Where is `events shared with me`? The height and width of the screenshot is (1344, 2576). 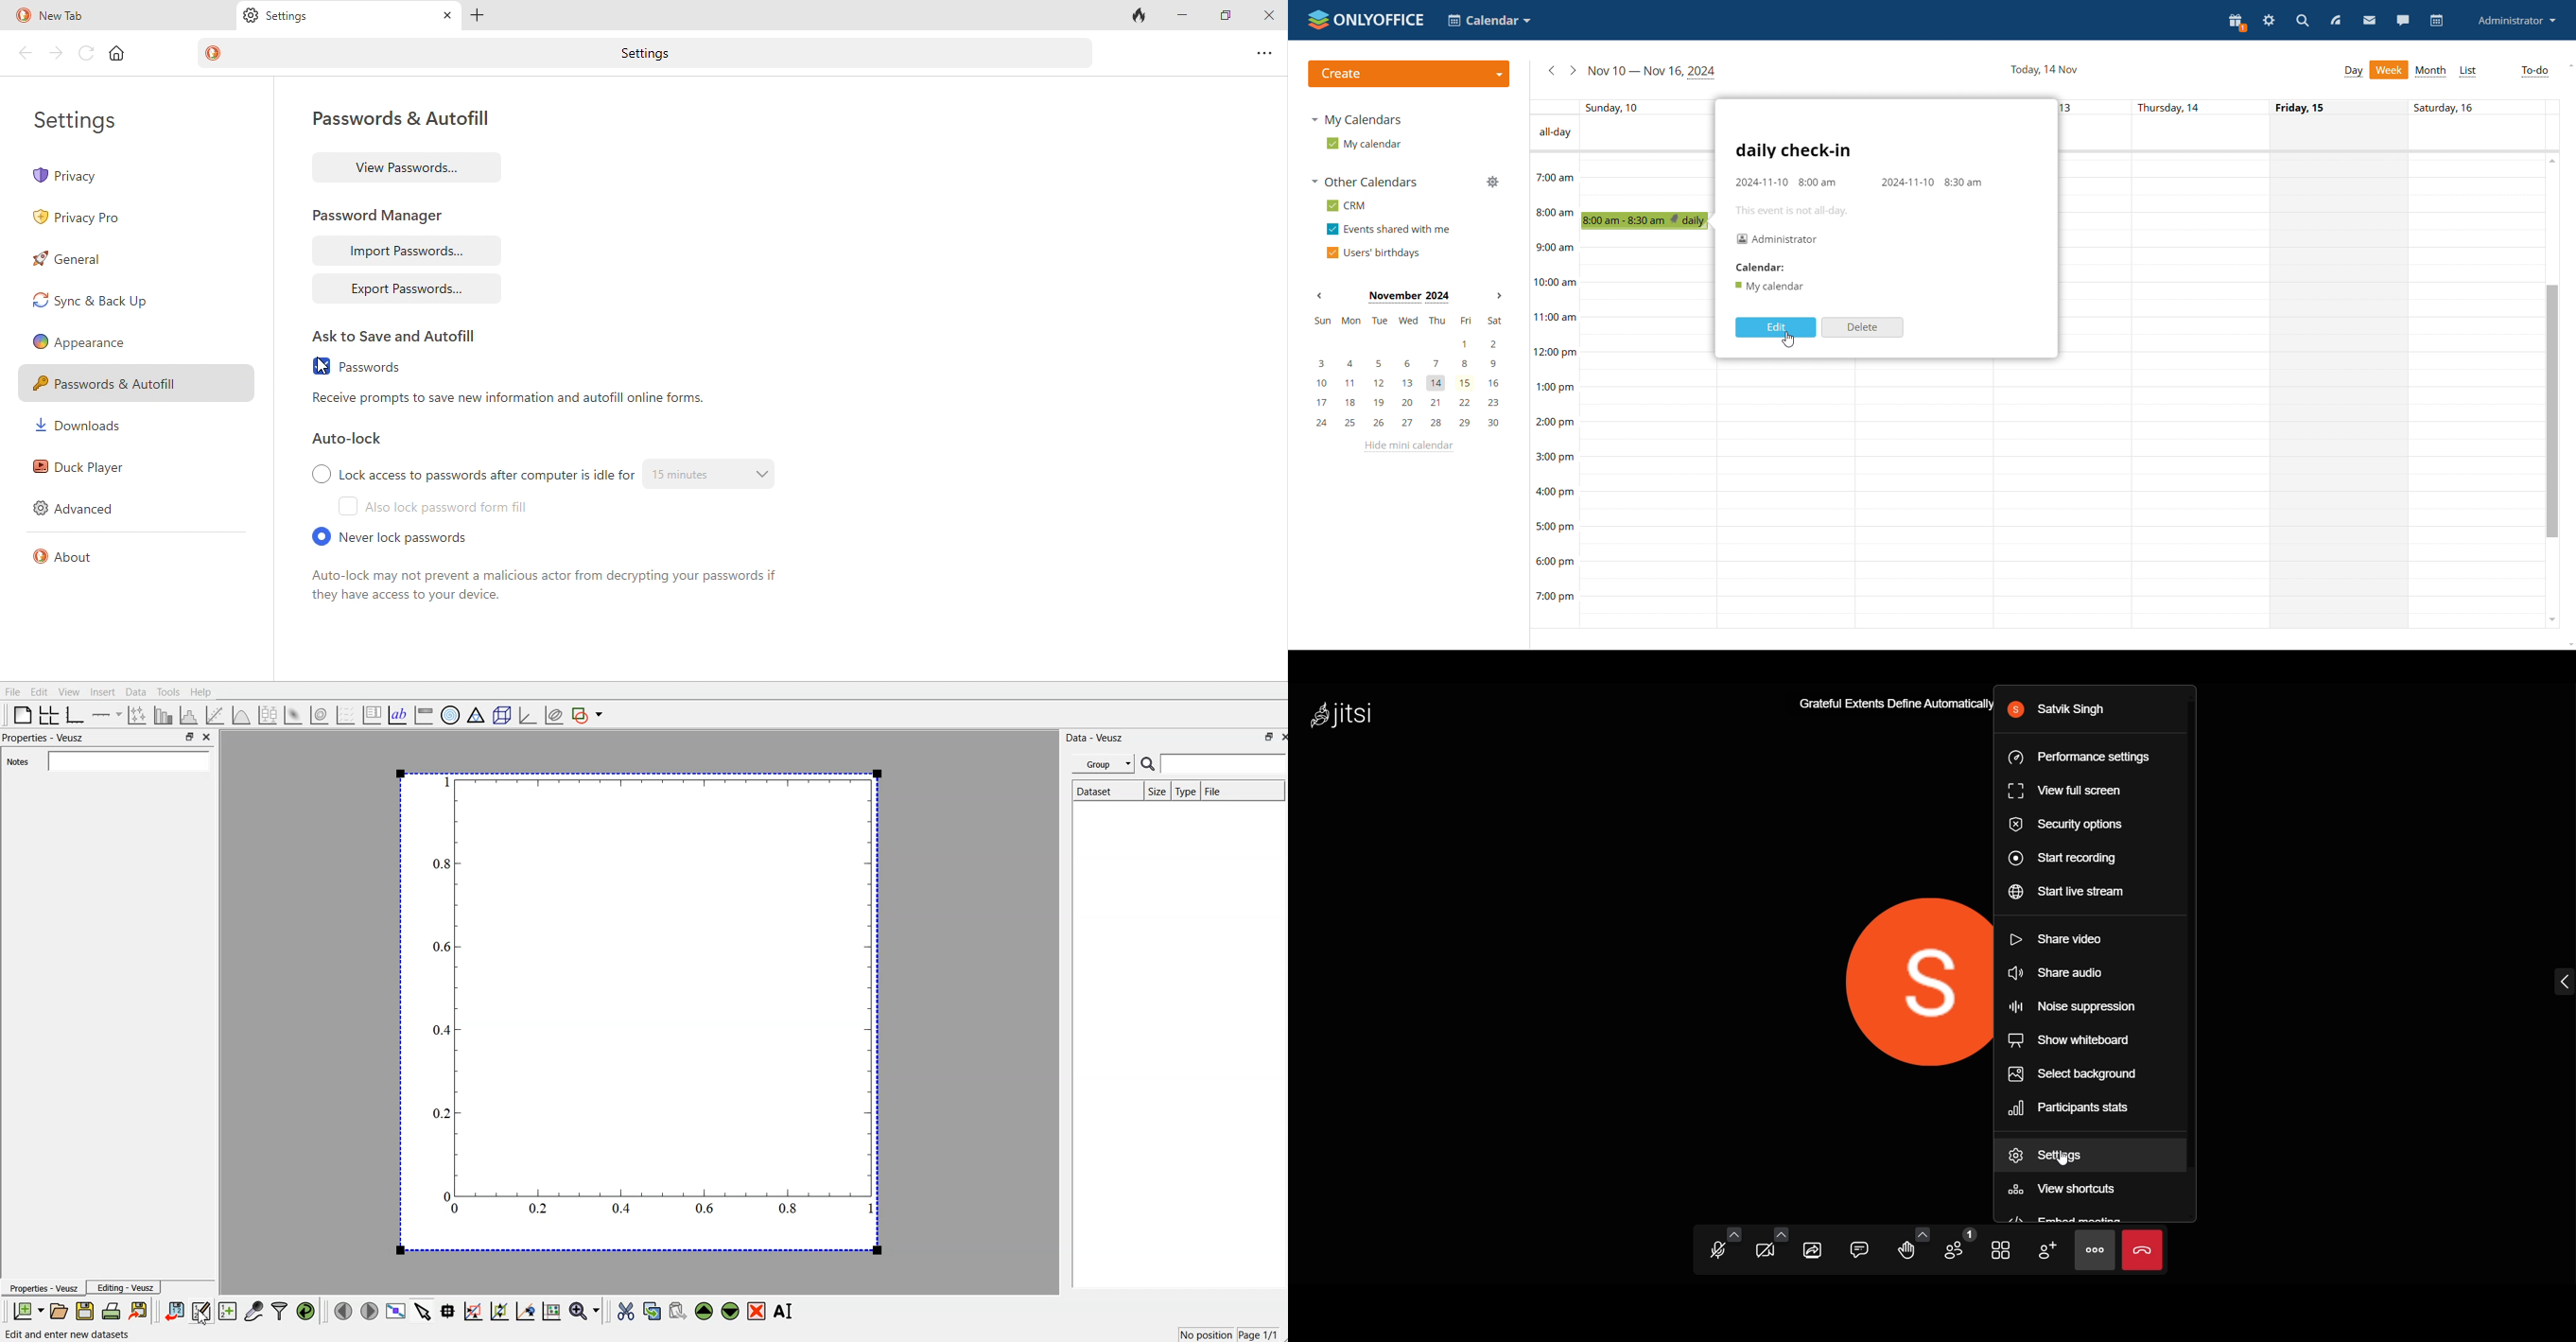
events shared with me is located at coordinates (1389, 229).